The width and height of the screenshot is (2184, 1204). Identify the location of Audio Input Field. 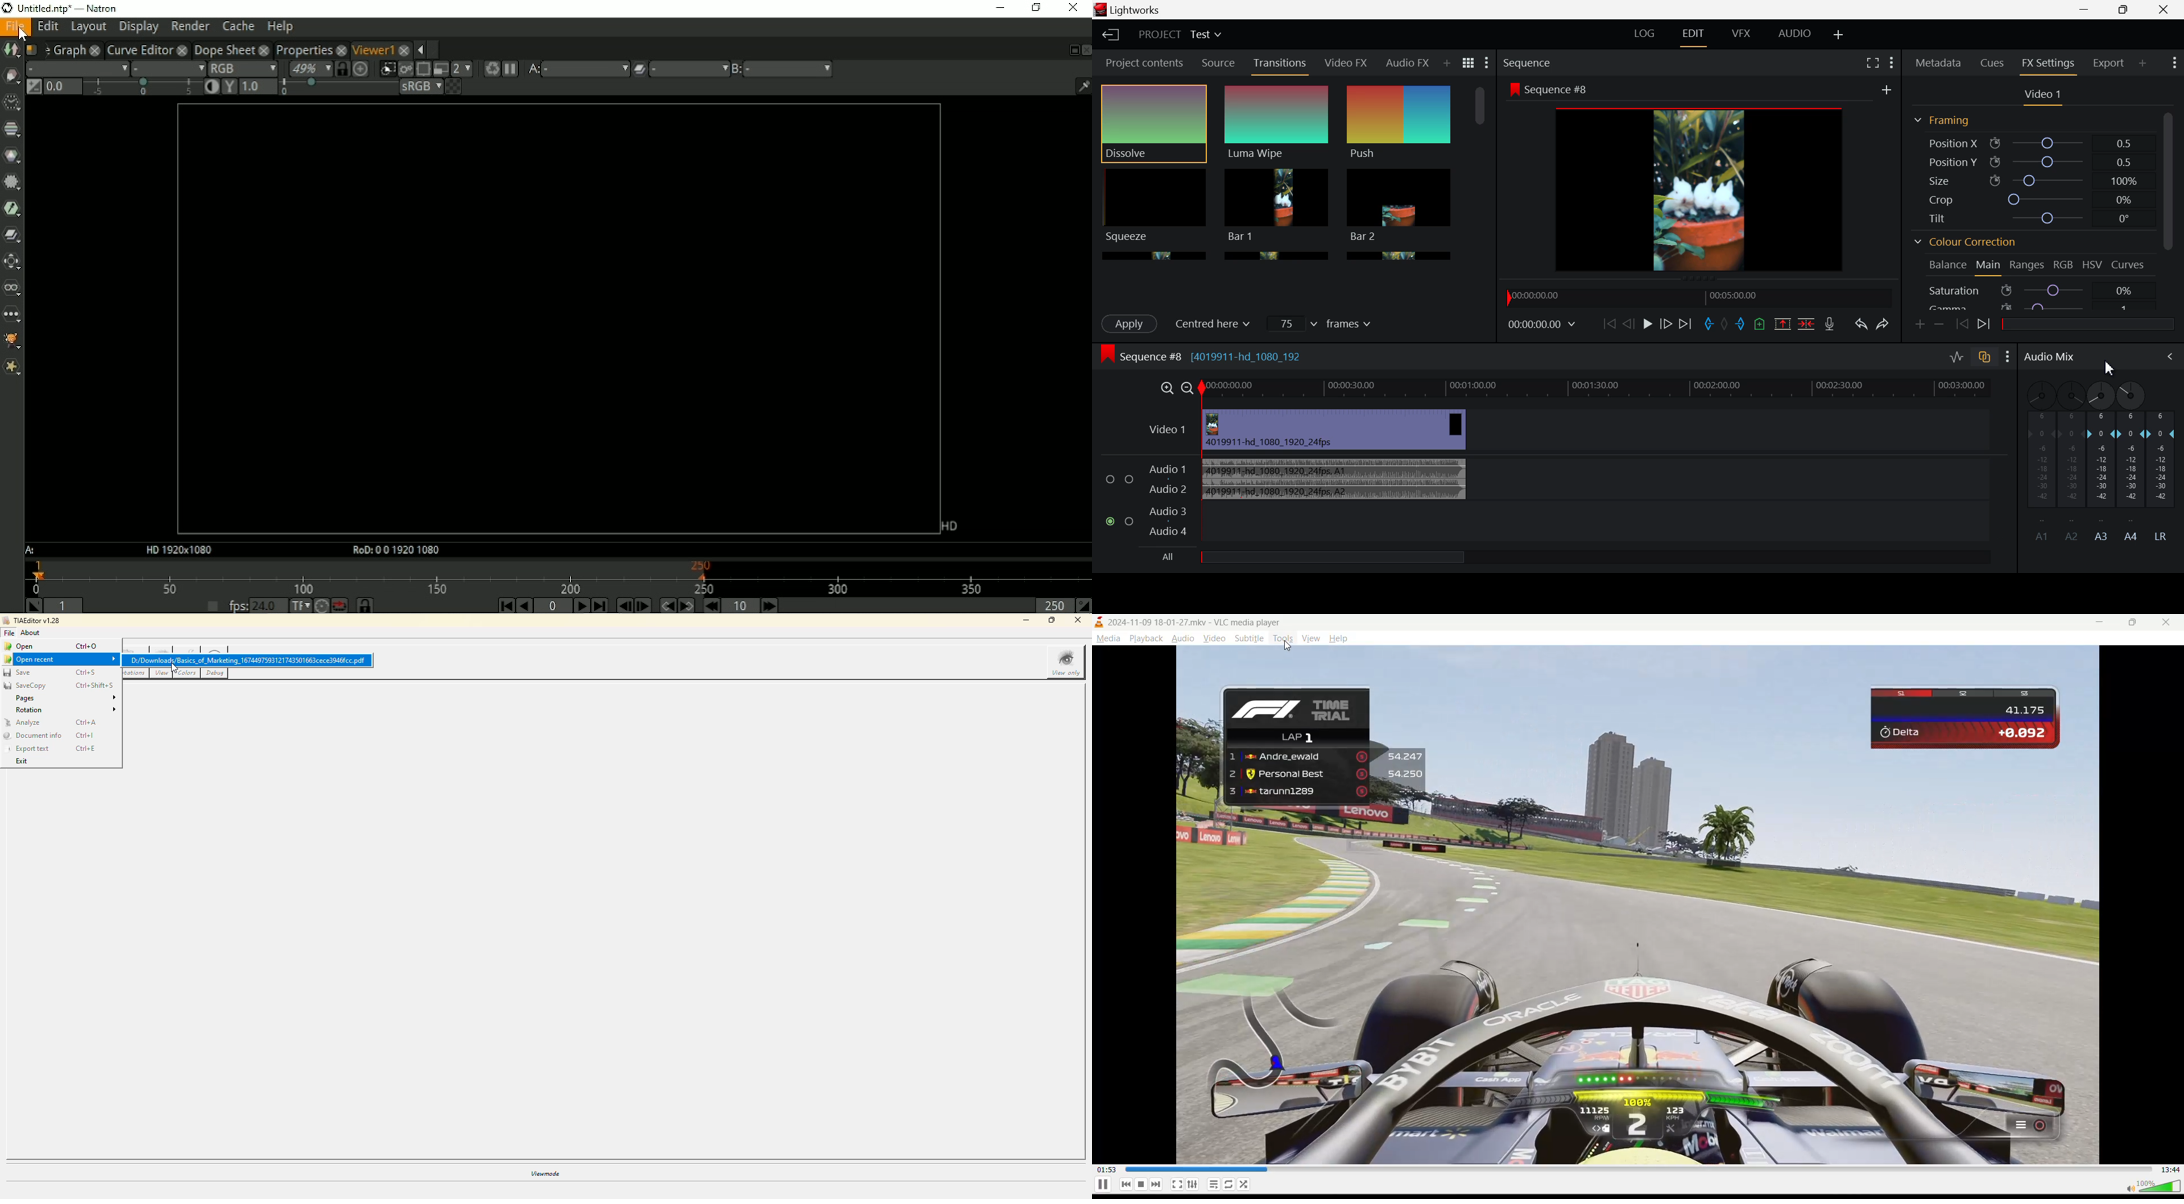
(1556, 498).